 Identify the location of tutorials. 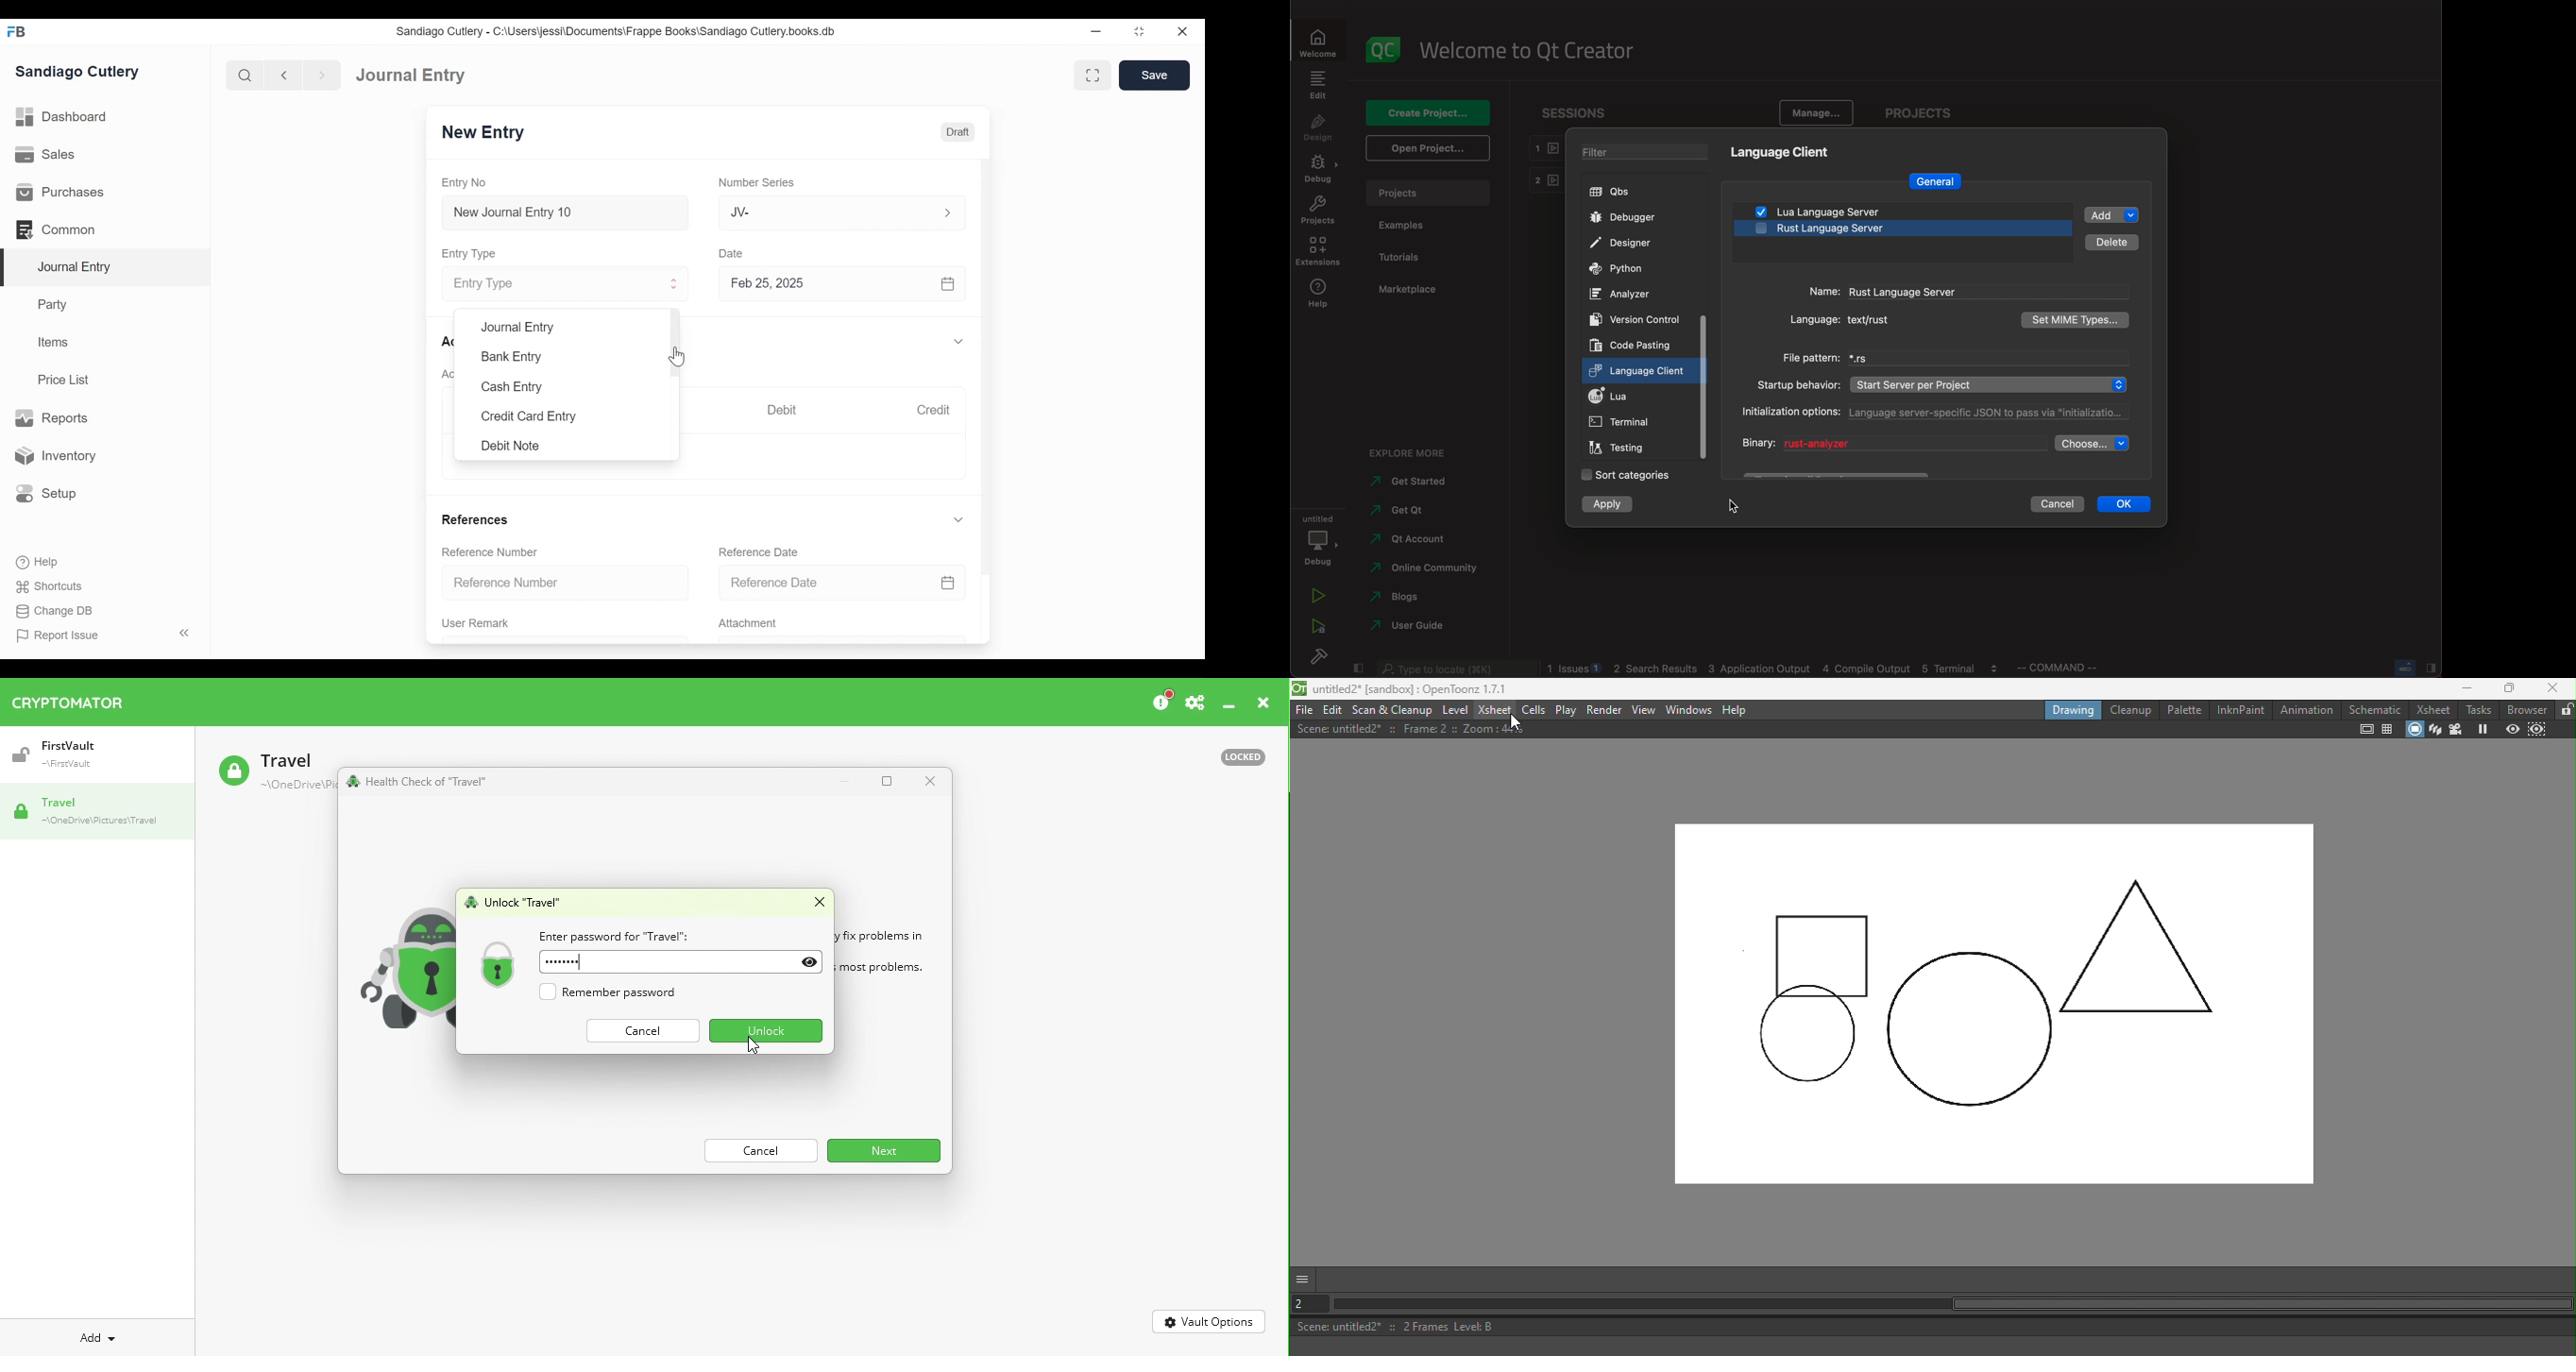
(1402, 256).